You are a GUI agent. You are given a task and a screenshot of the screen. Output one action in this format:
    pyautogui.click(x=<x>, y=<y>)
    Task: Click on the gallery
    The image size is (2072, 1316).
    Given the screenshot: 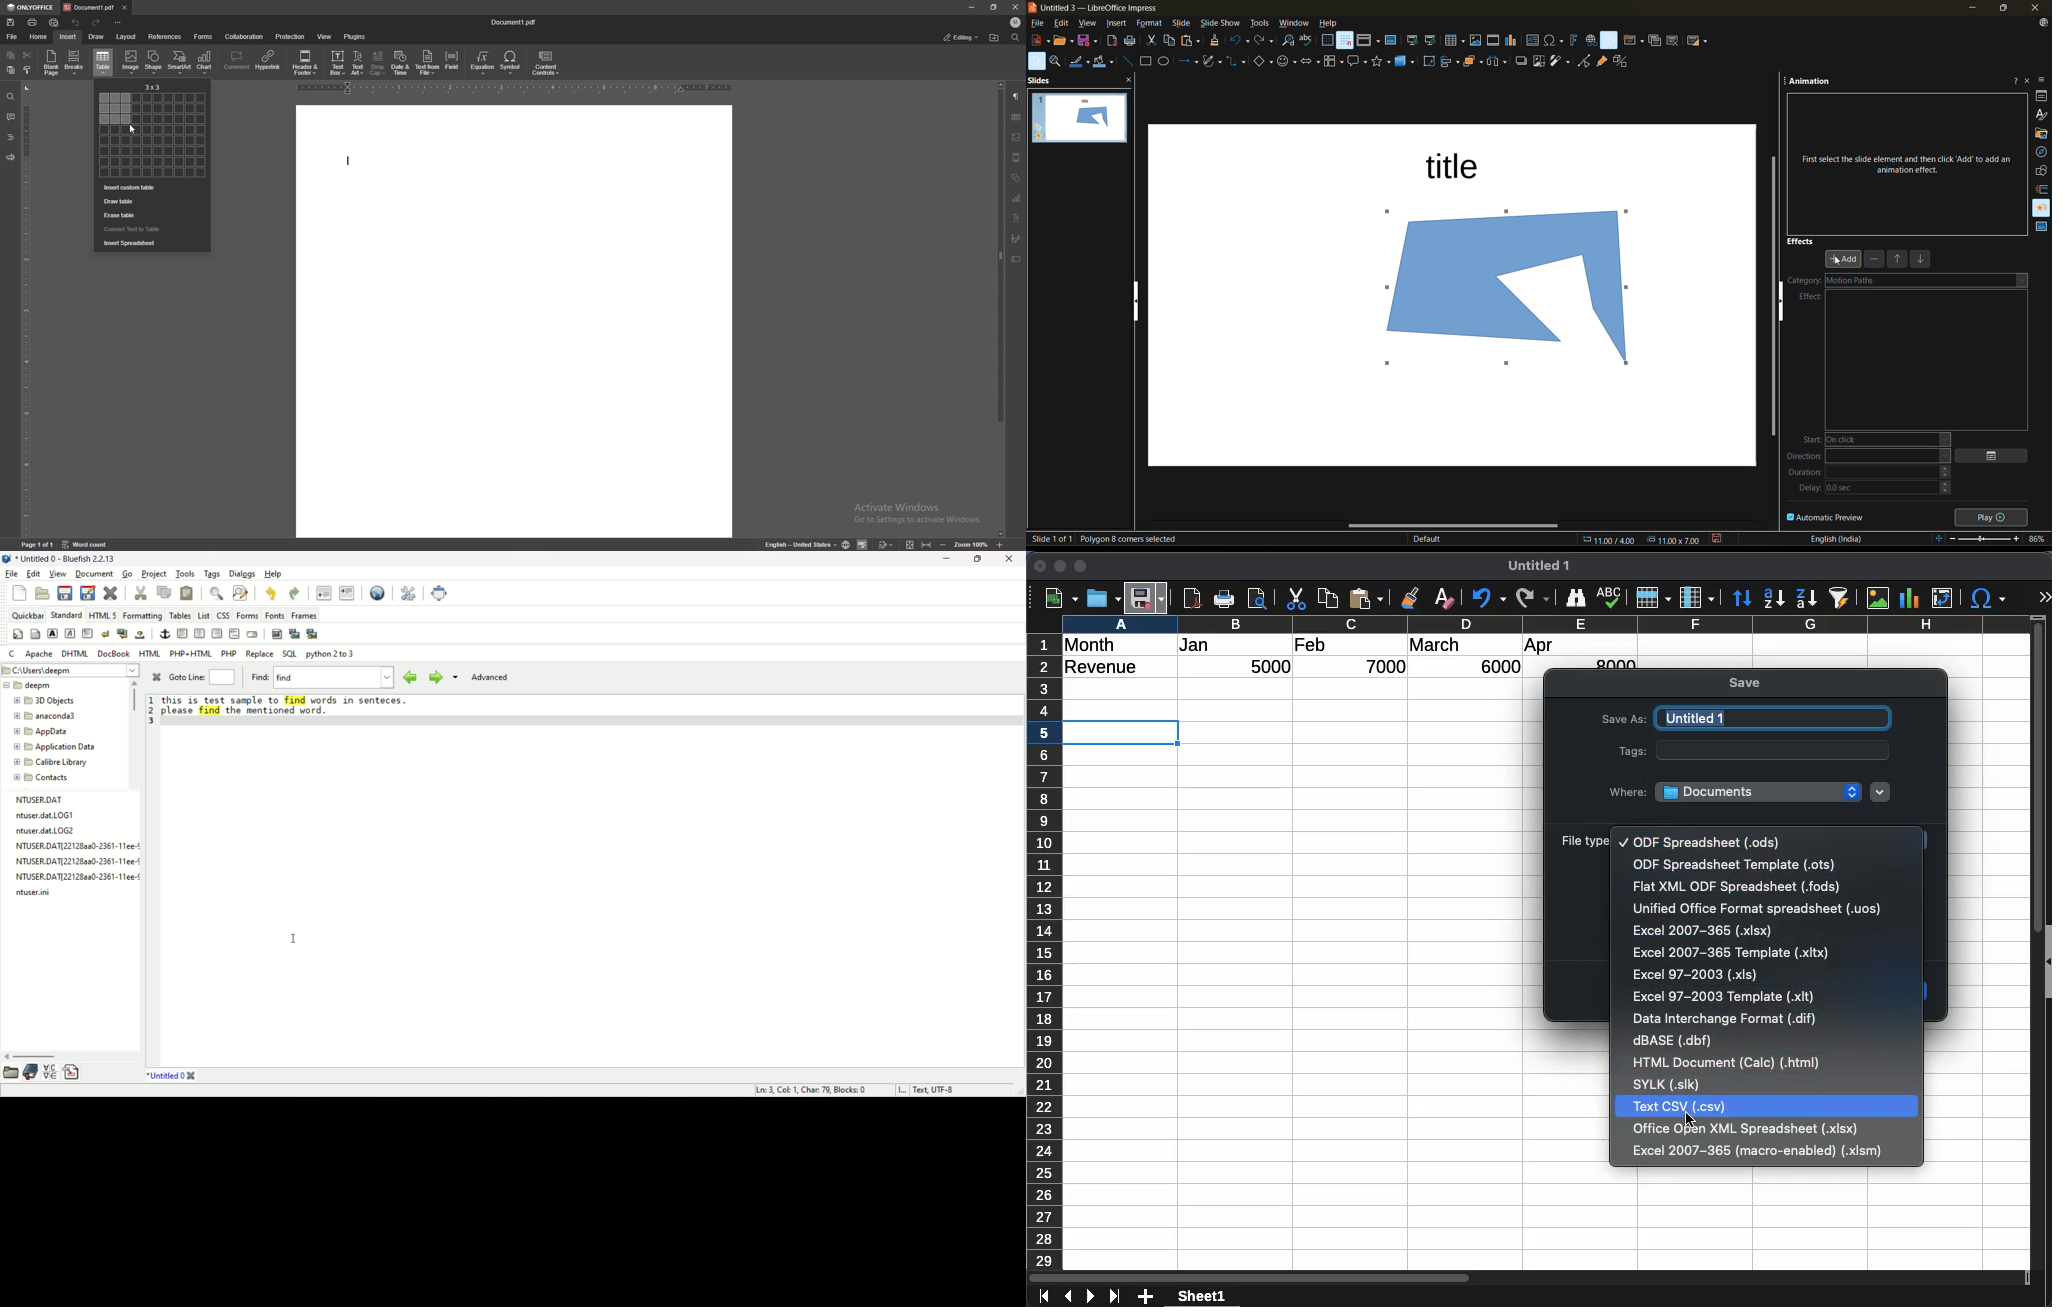 What is the action you would take?
    pyautogui.click(x=2041, y=135)
    